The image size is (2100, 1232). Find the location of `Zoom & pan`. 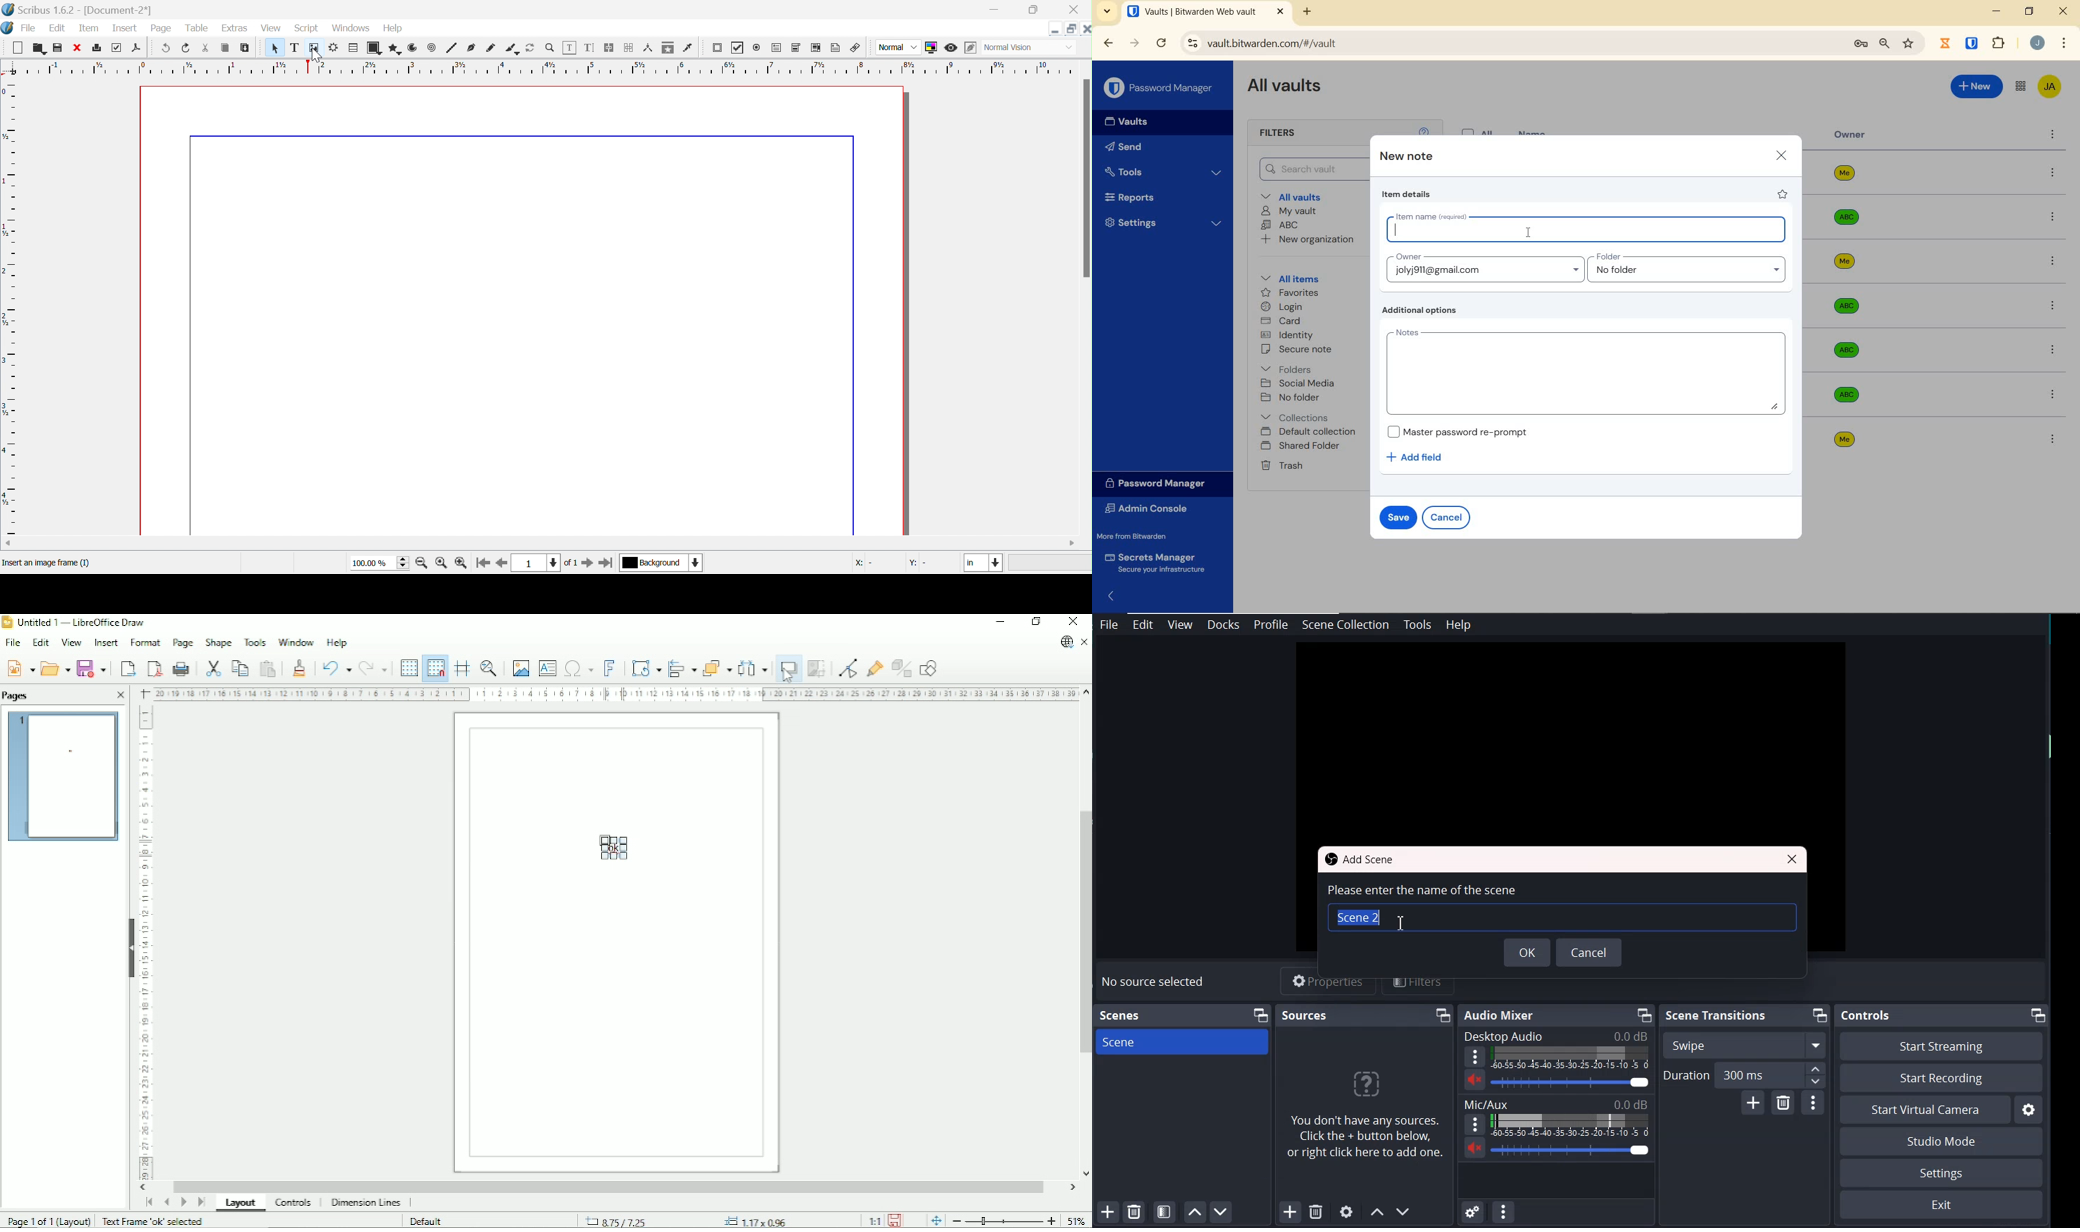

Zoom & pan is located at coordinates (487, 667).